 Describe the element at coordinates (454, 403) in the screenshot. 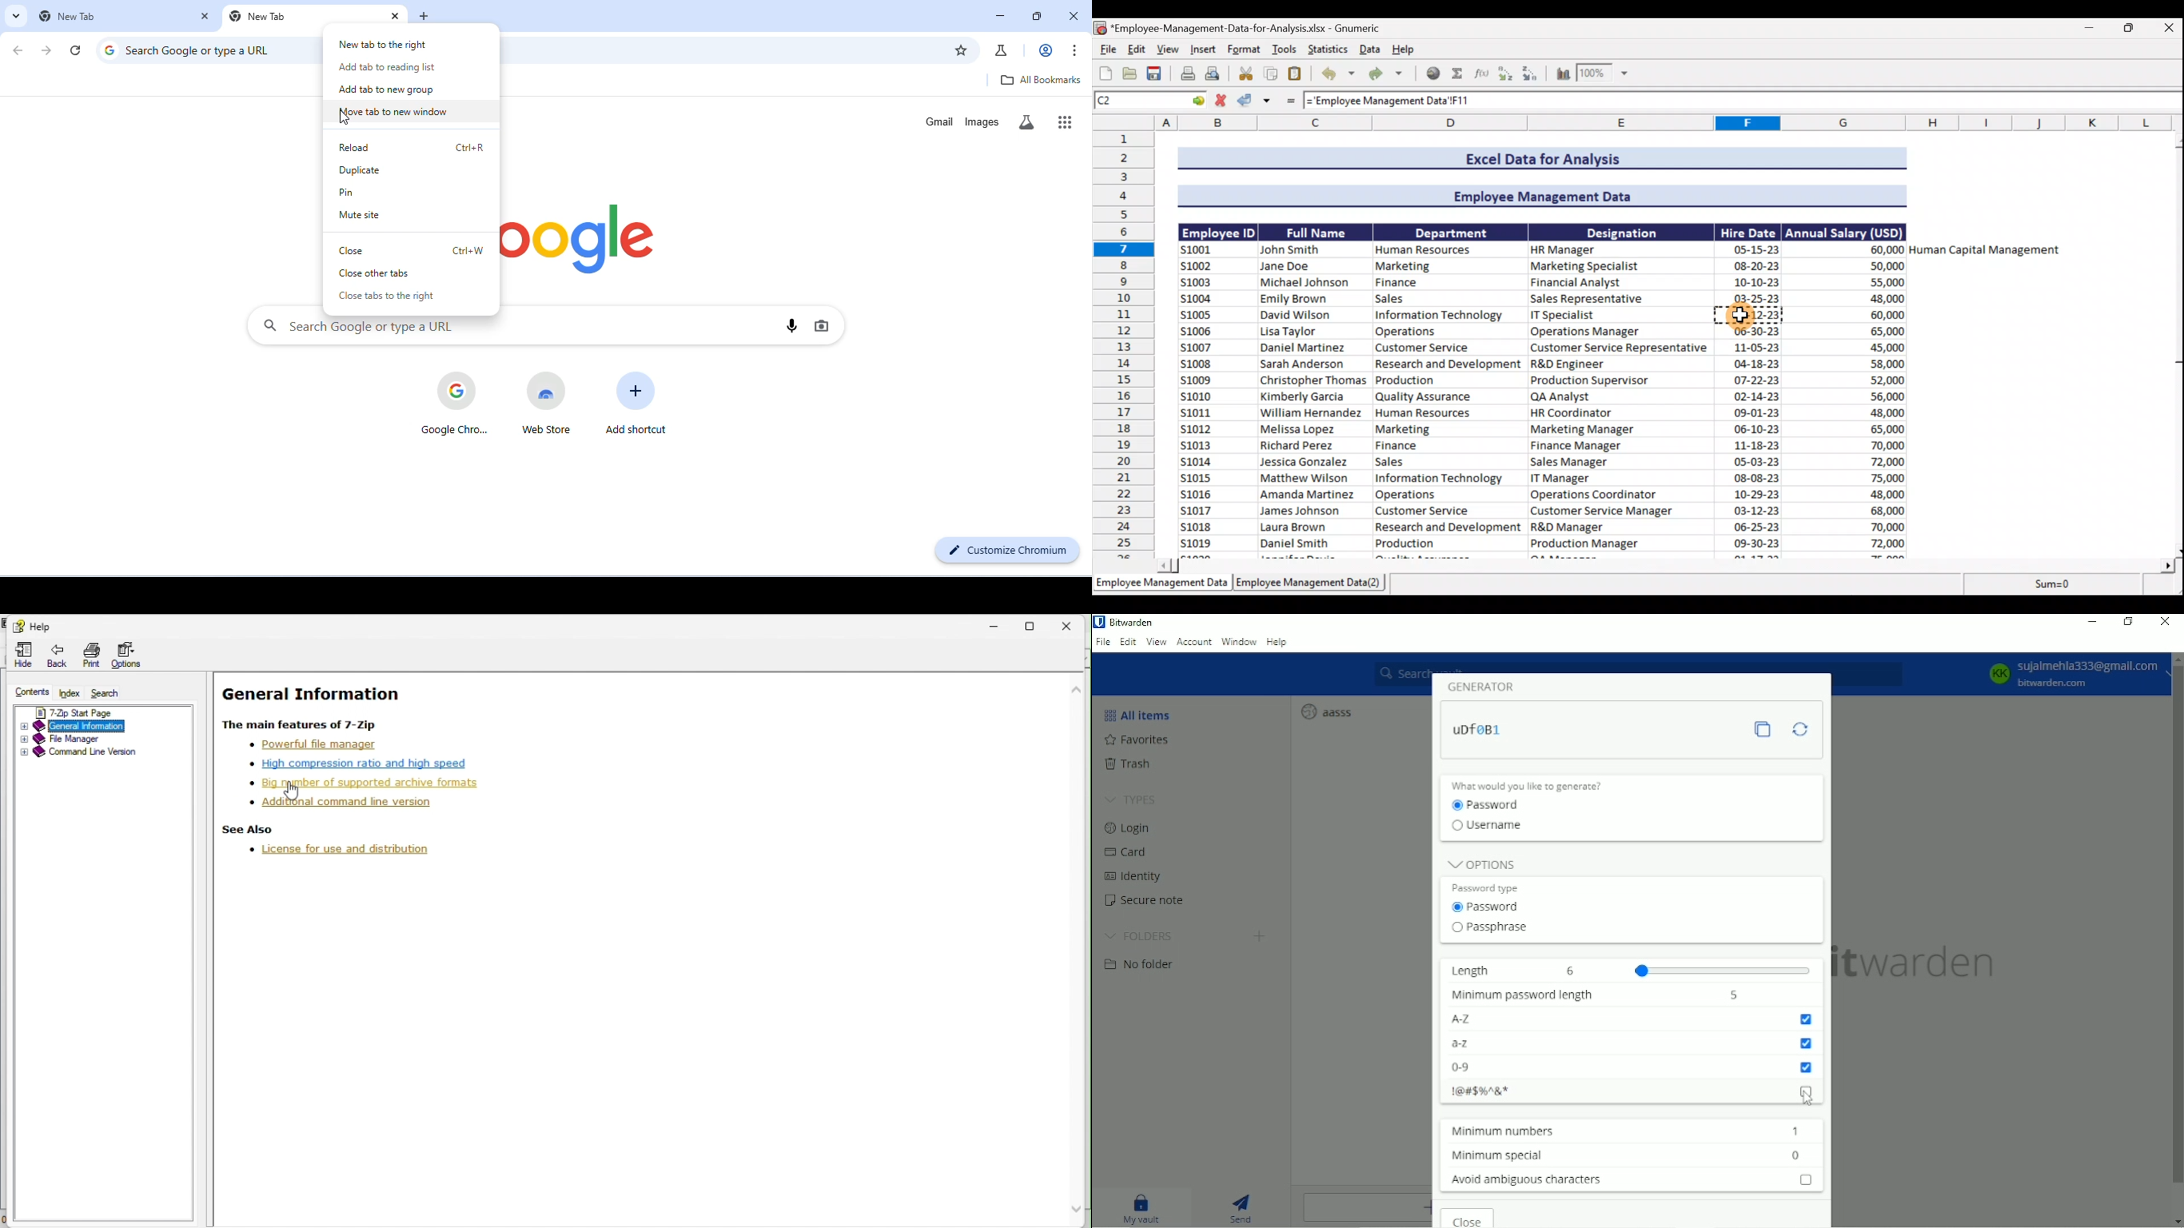

I see `google chrome ` at that location.